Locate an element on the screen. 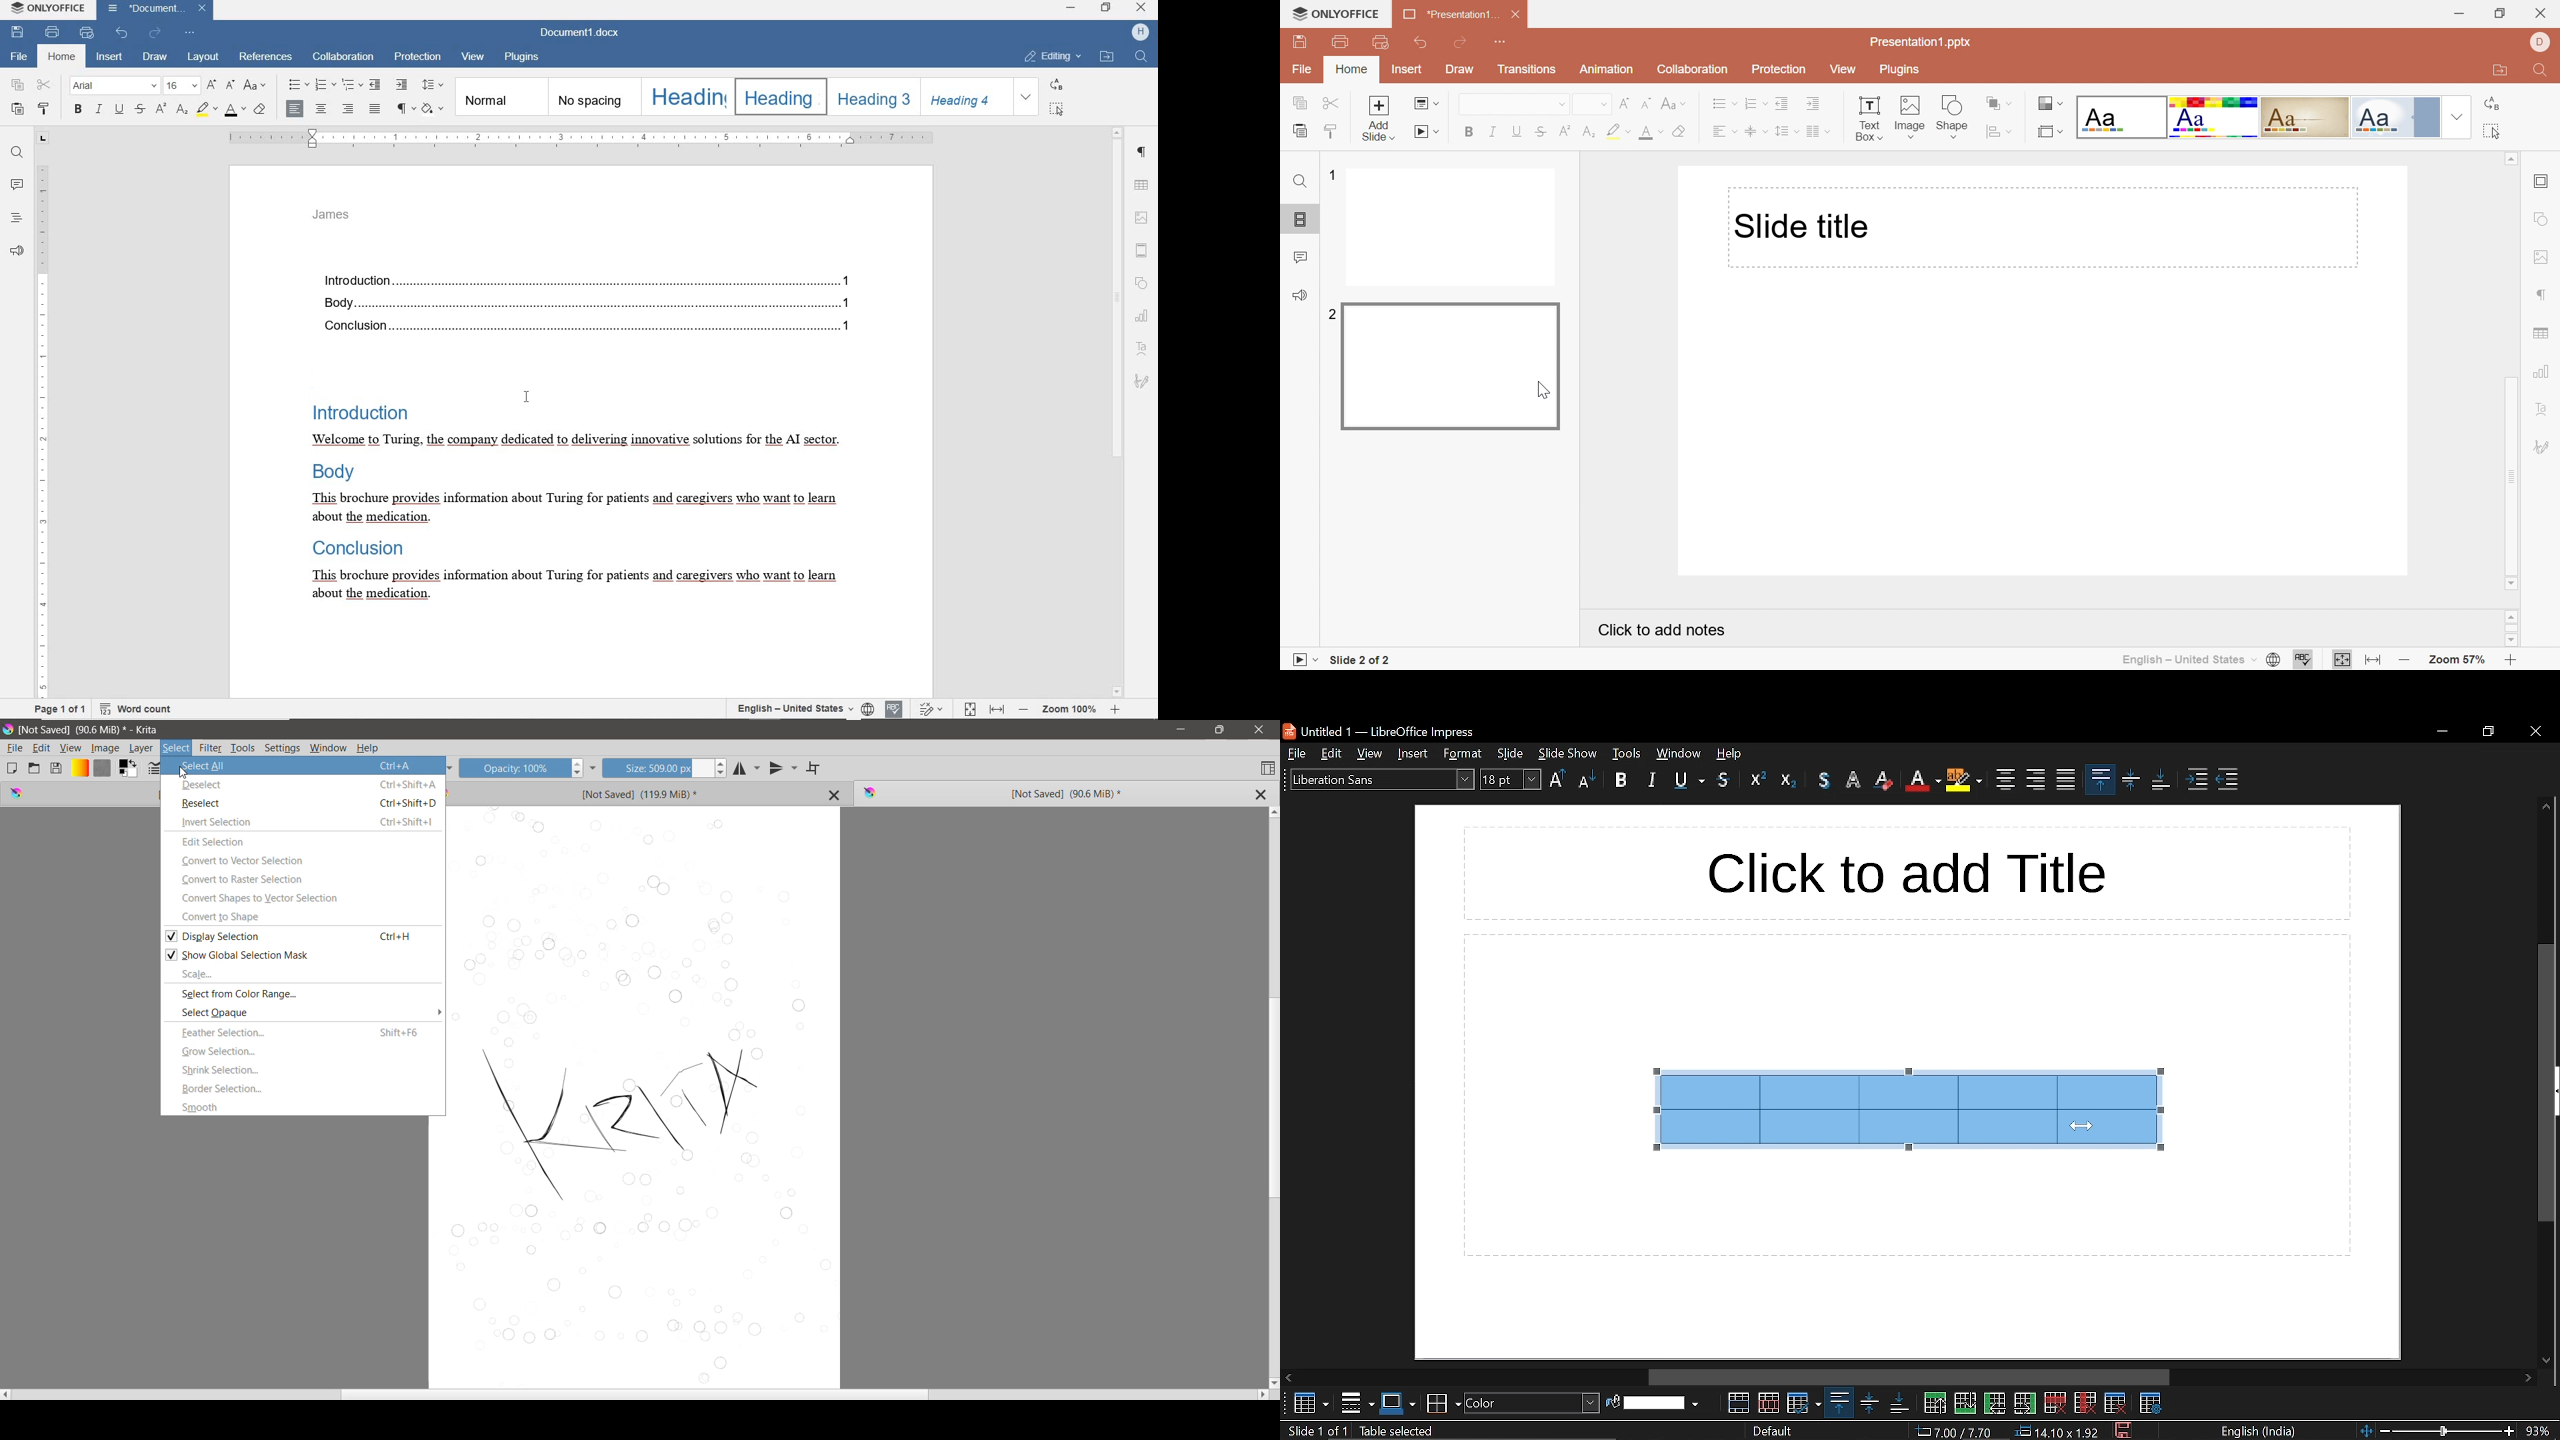 The width and height of the screenshot is (2576, 1456). CURSOR AFTER CHANGING DOCUMENT LANGUAGE is located at coordinates (526, 397).